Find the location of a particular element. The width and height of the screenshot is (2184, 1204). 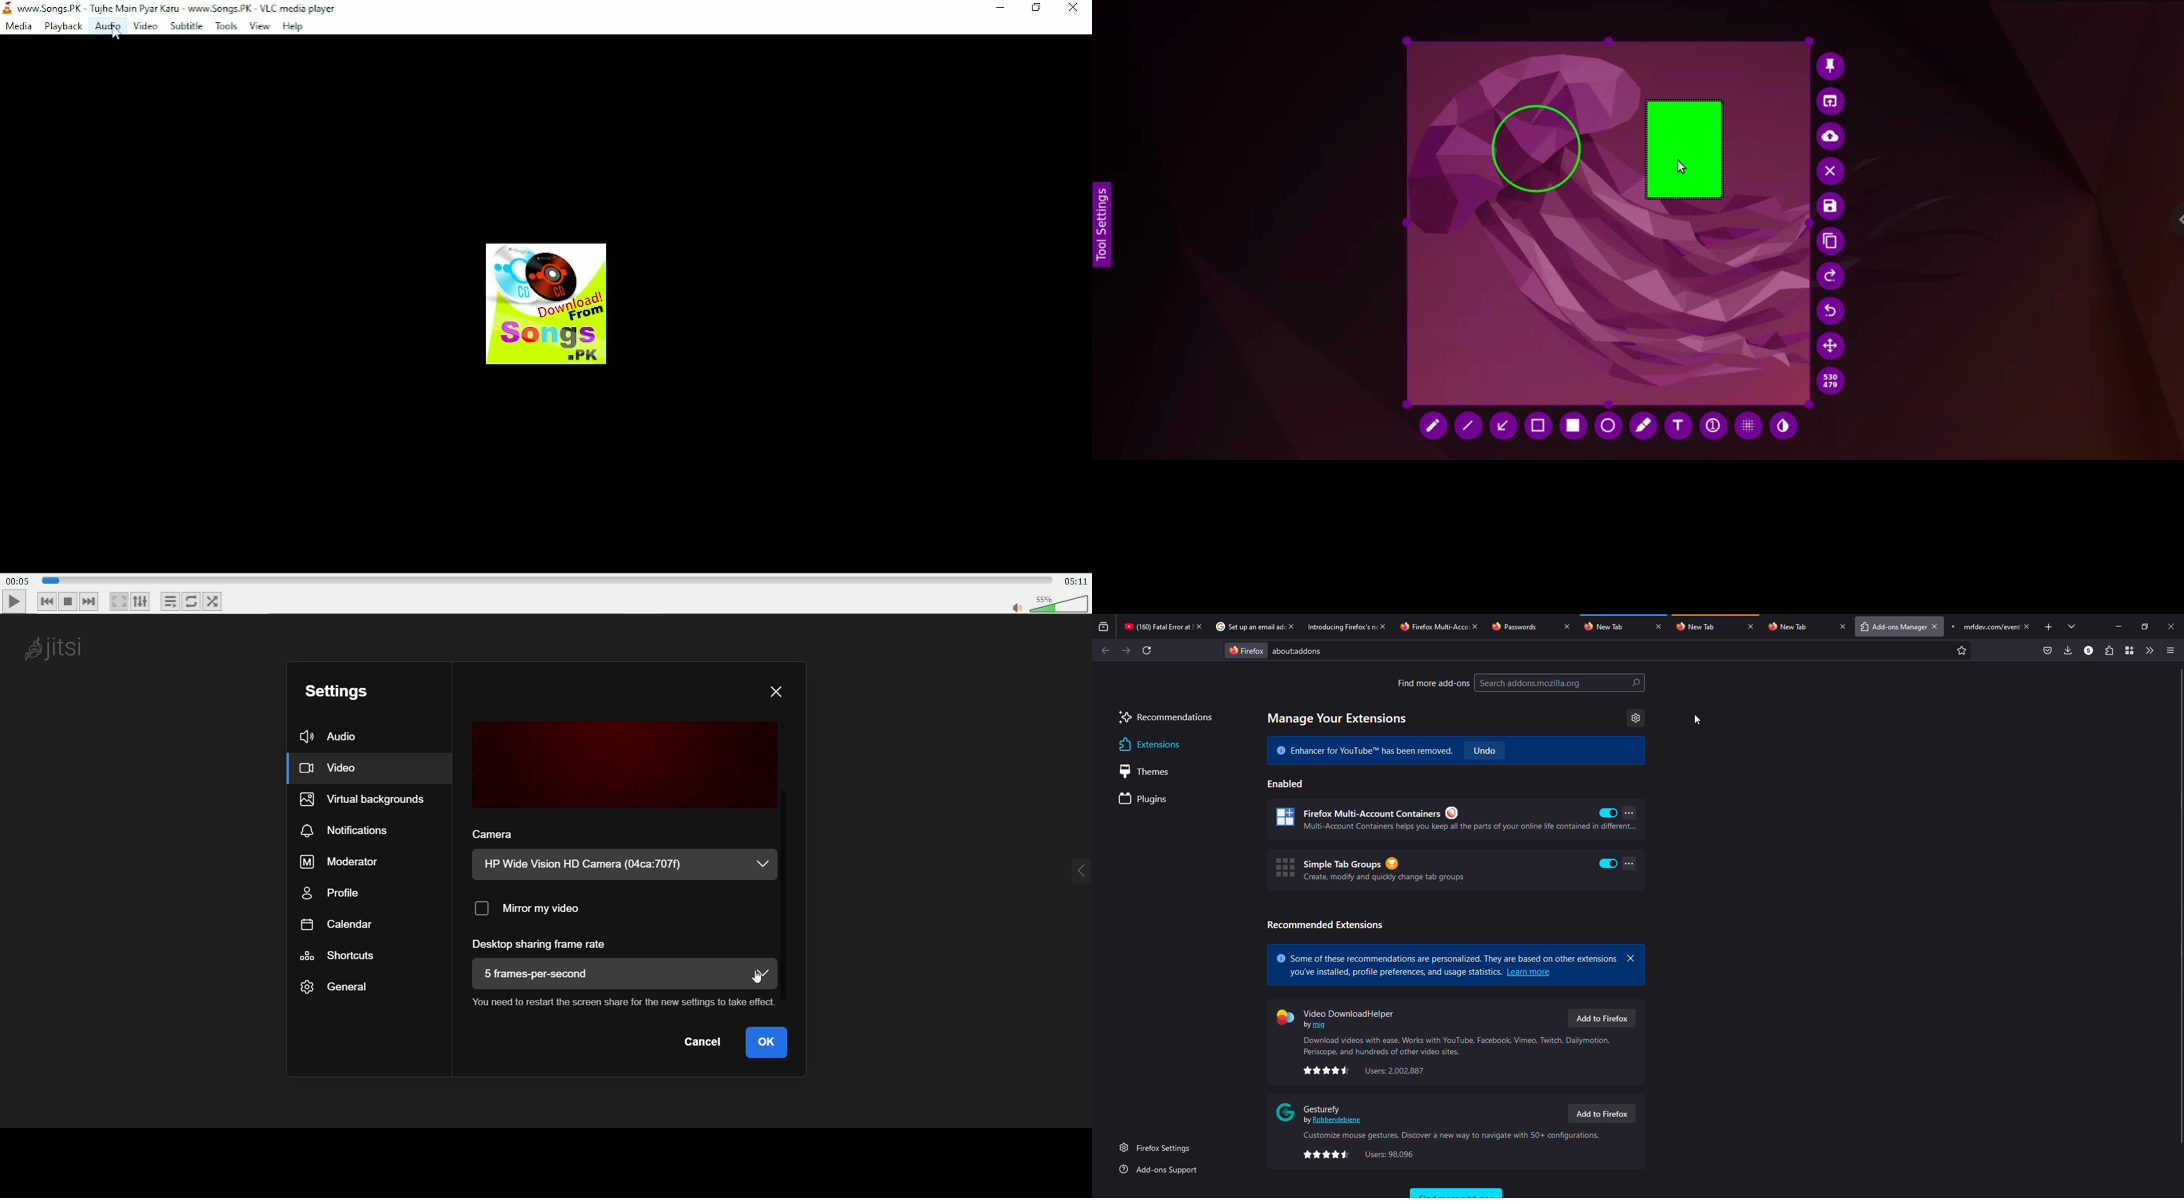

jitsi is located at coordinates (61, 649).